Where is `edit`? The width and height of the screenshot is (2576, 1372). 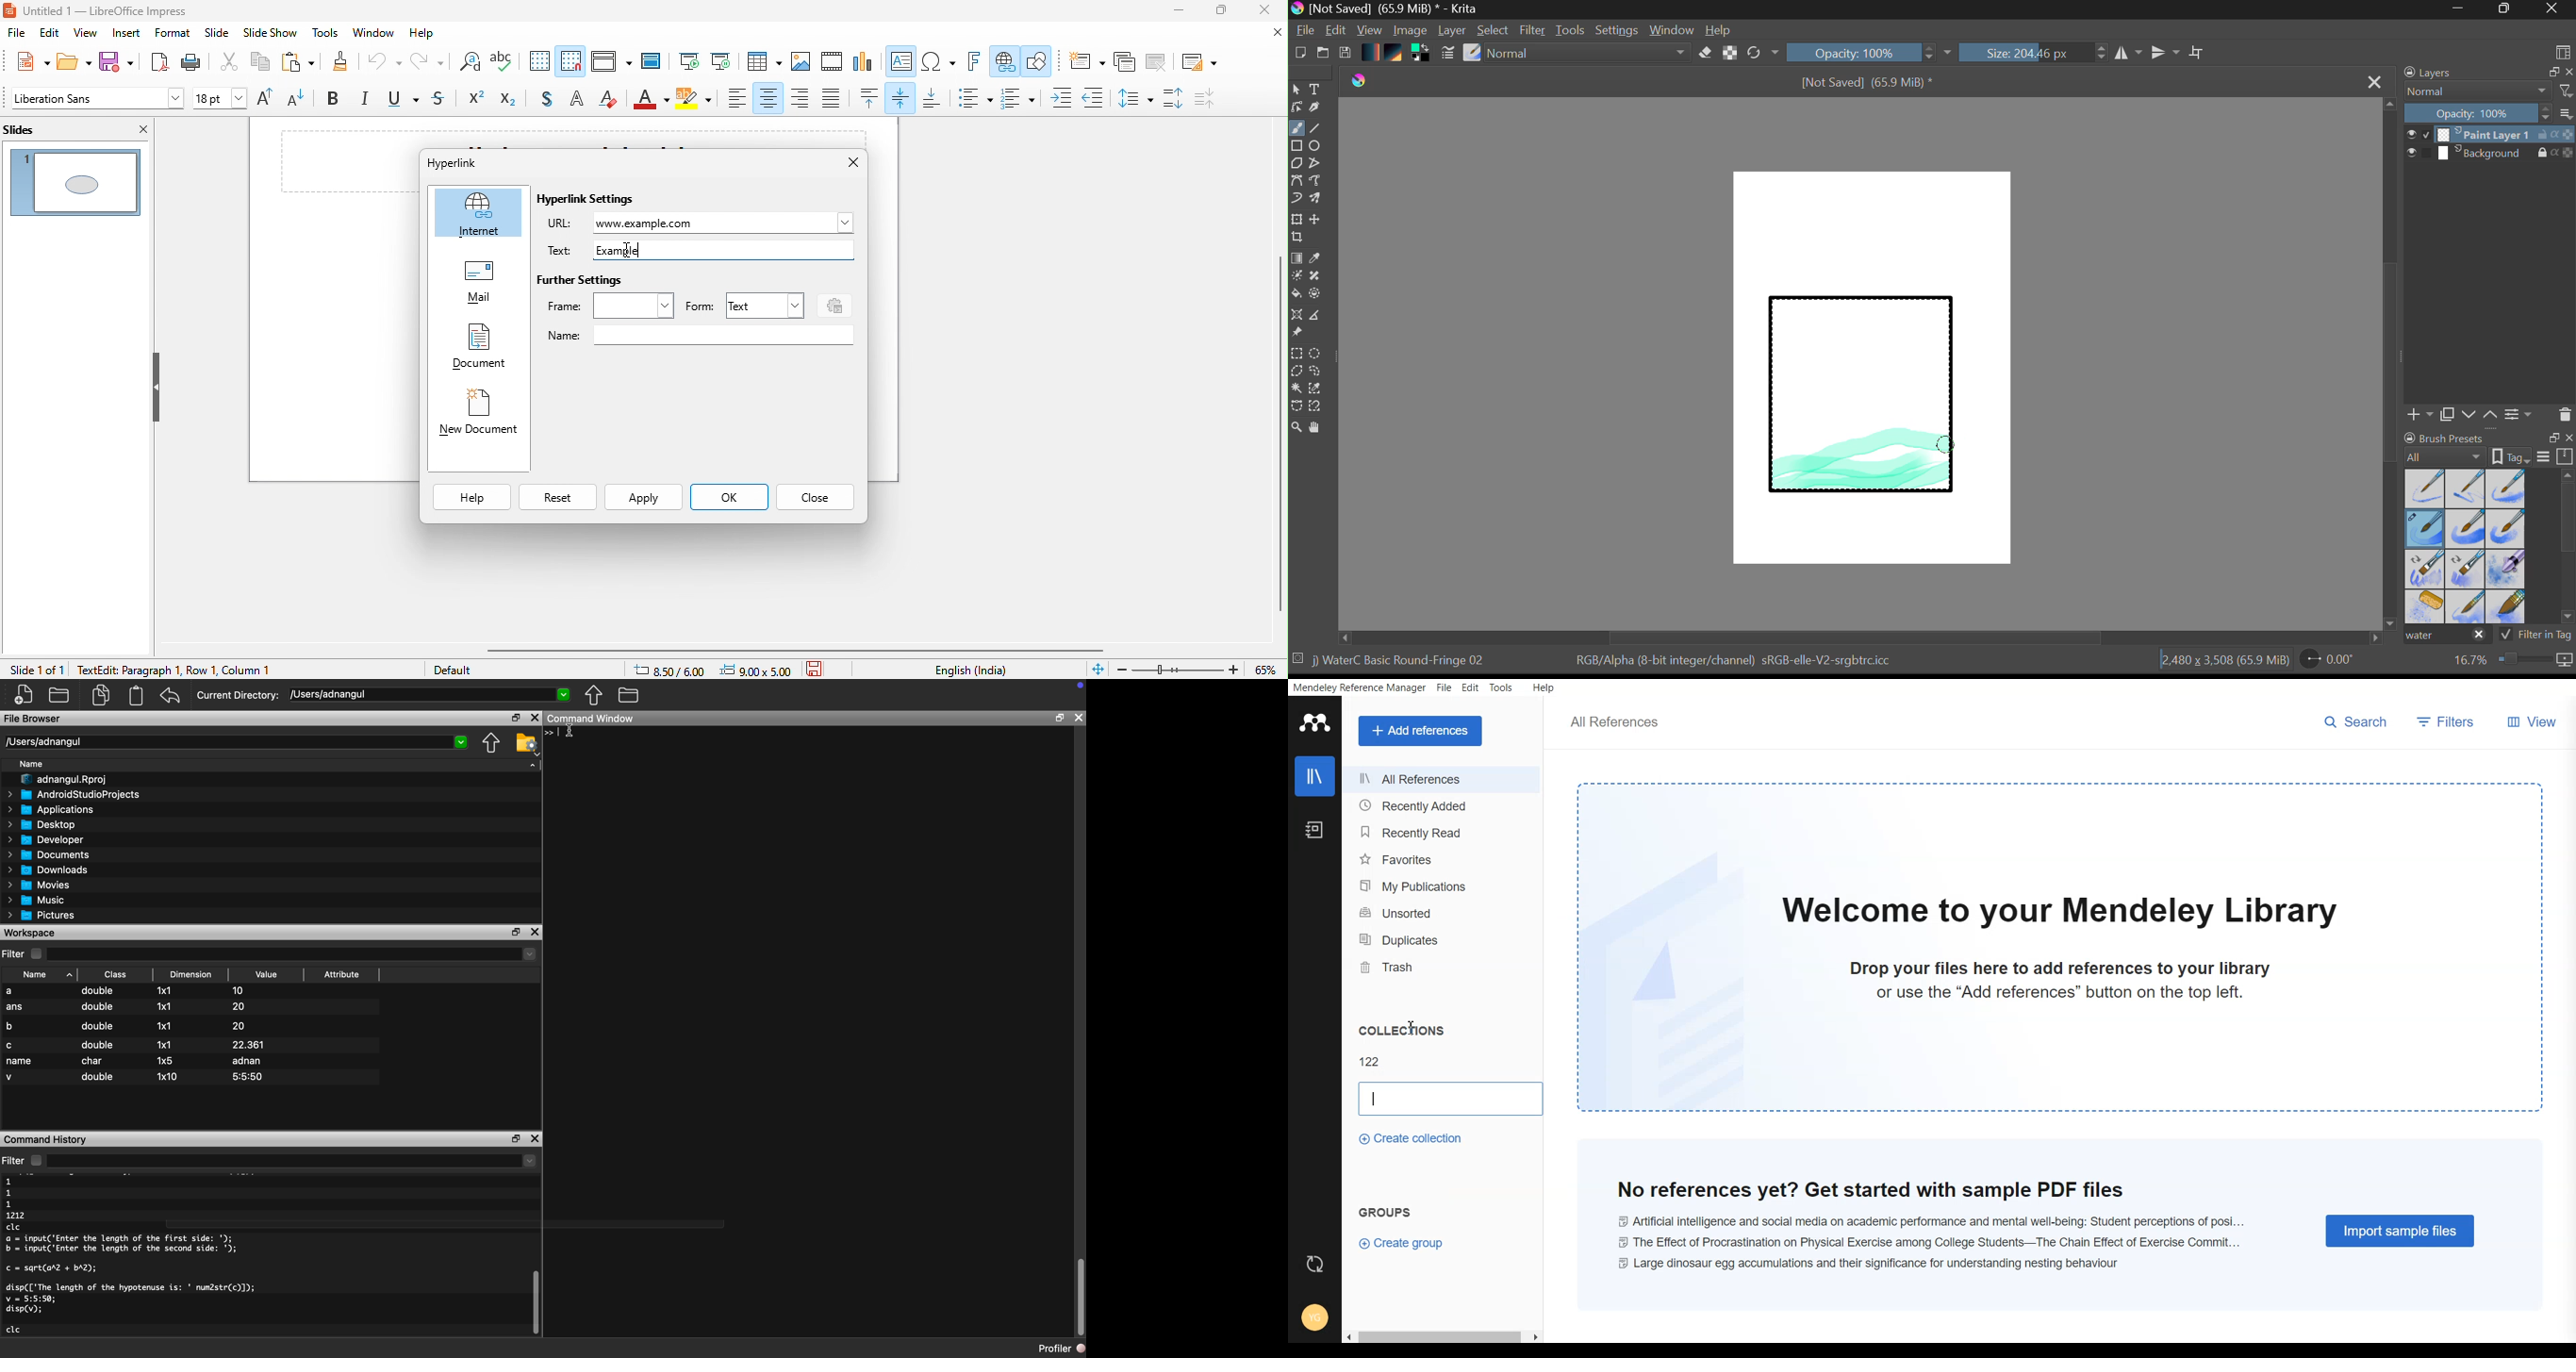 edit is located at coordinates (51, 34).